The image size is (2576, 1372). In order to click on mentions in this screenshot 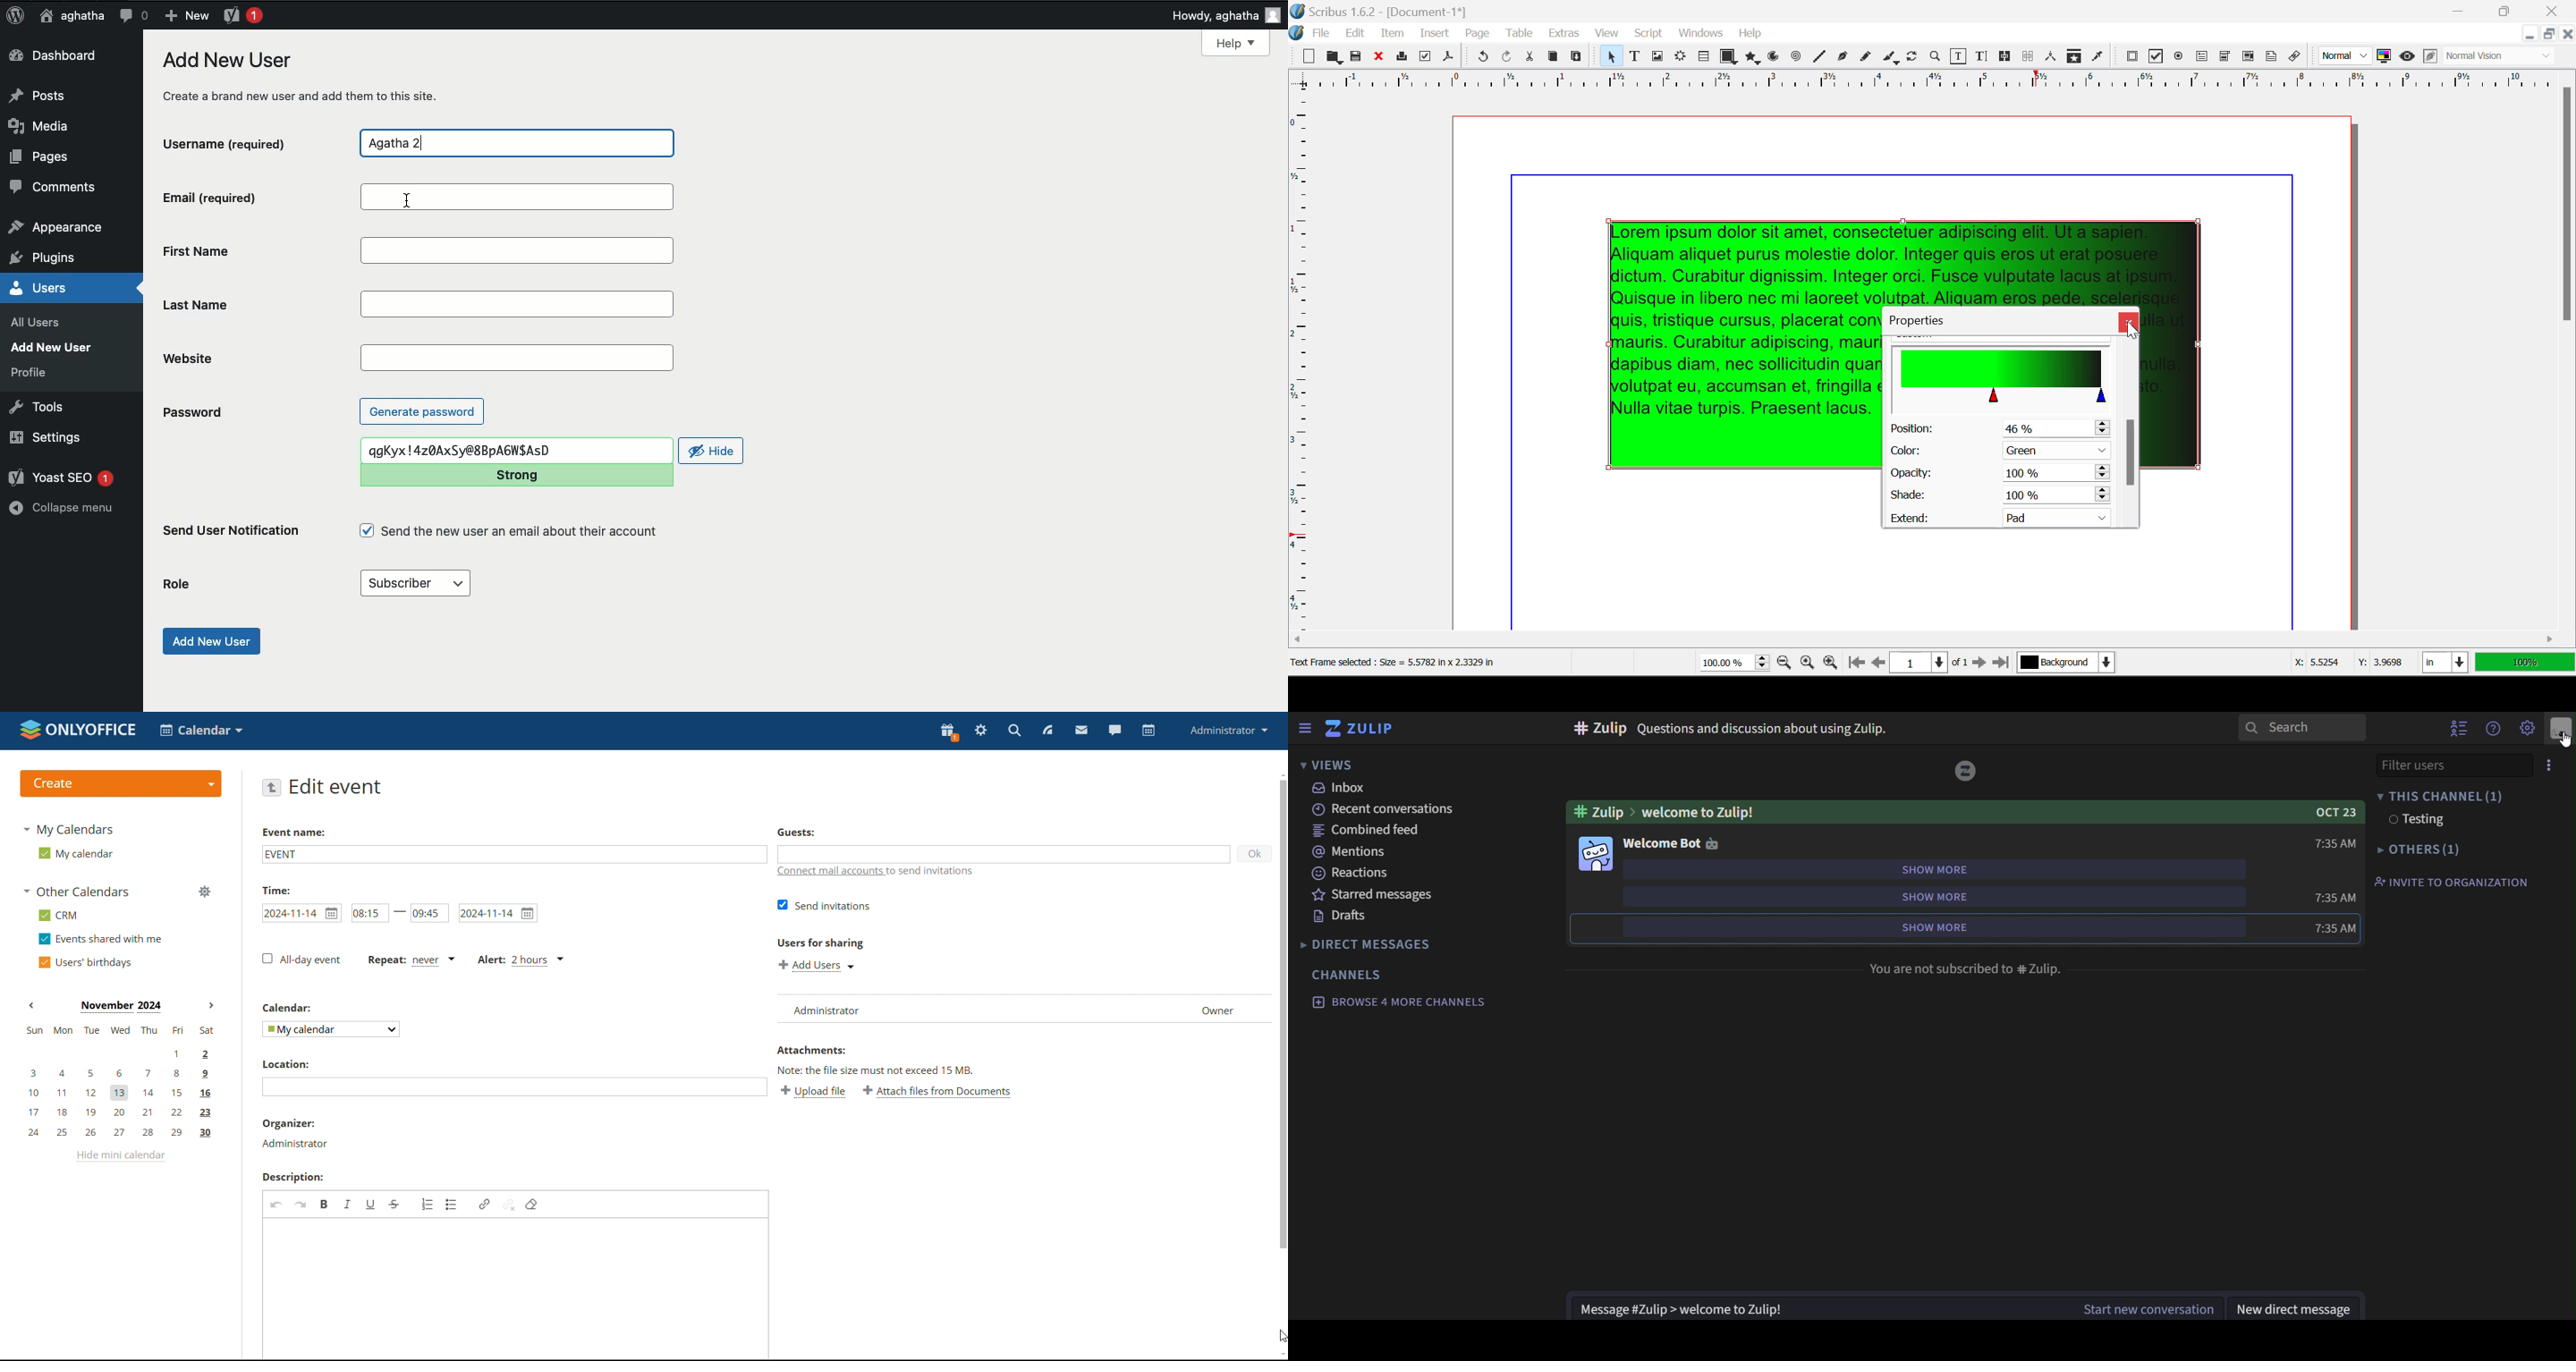, I will do `click(1348, 851)`.